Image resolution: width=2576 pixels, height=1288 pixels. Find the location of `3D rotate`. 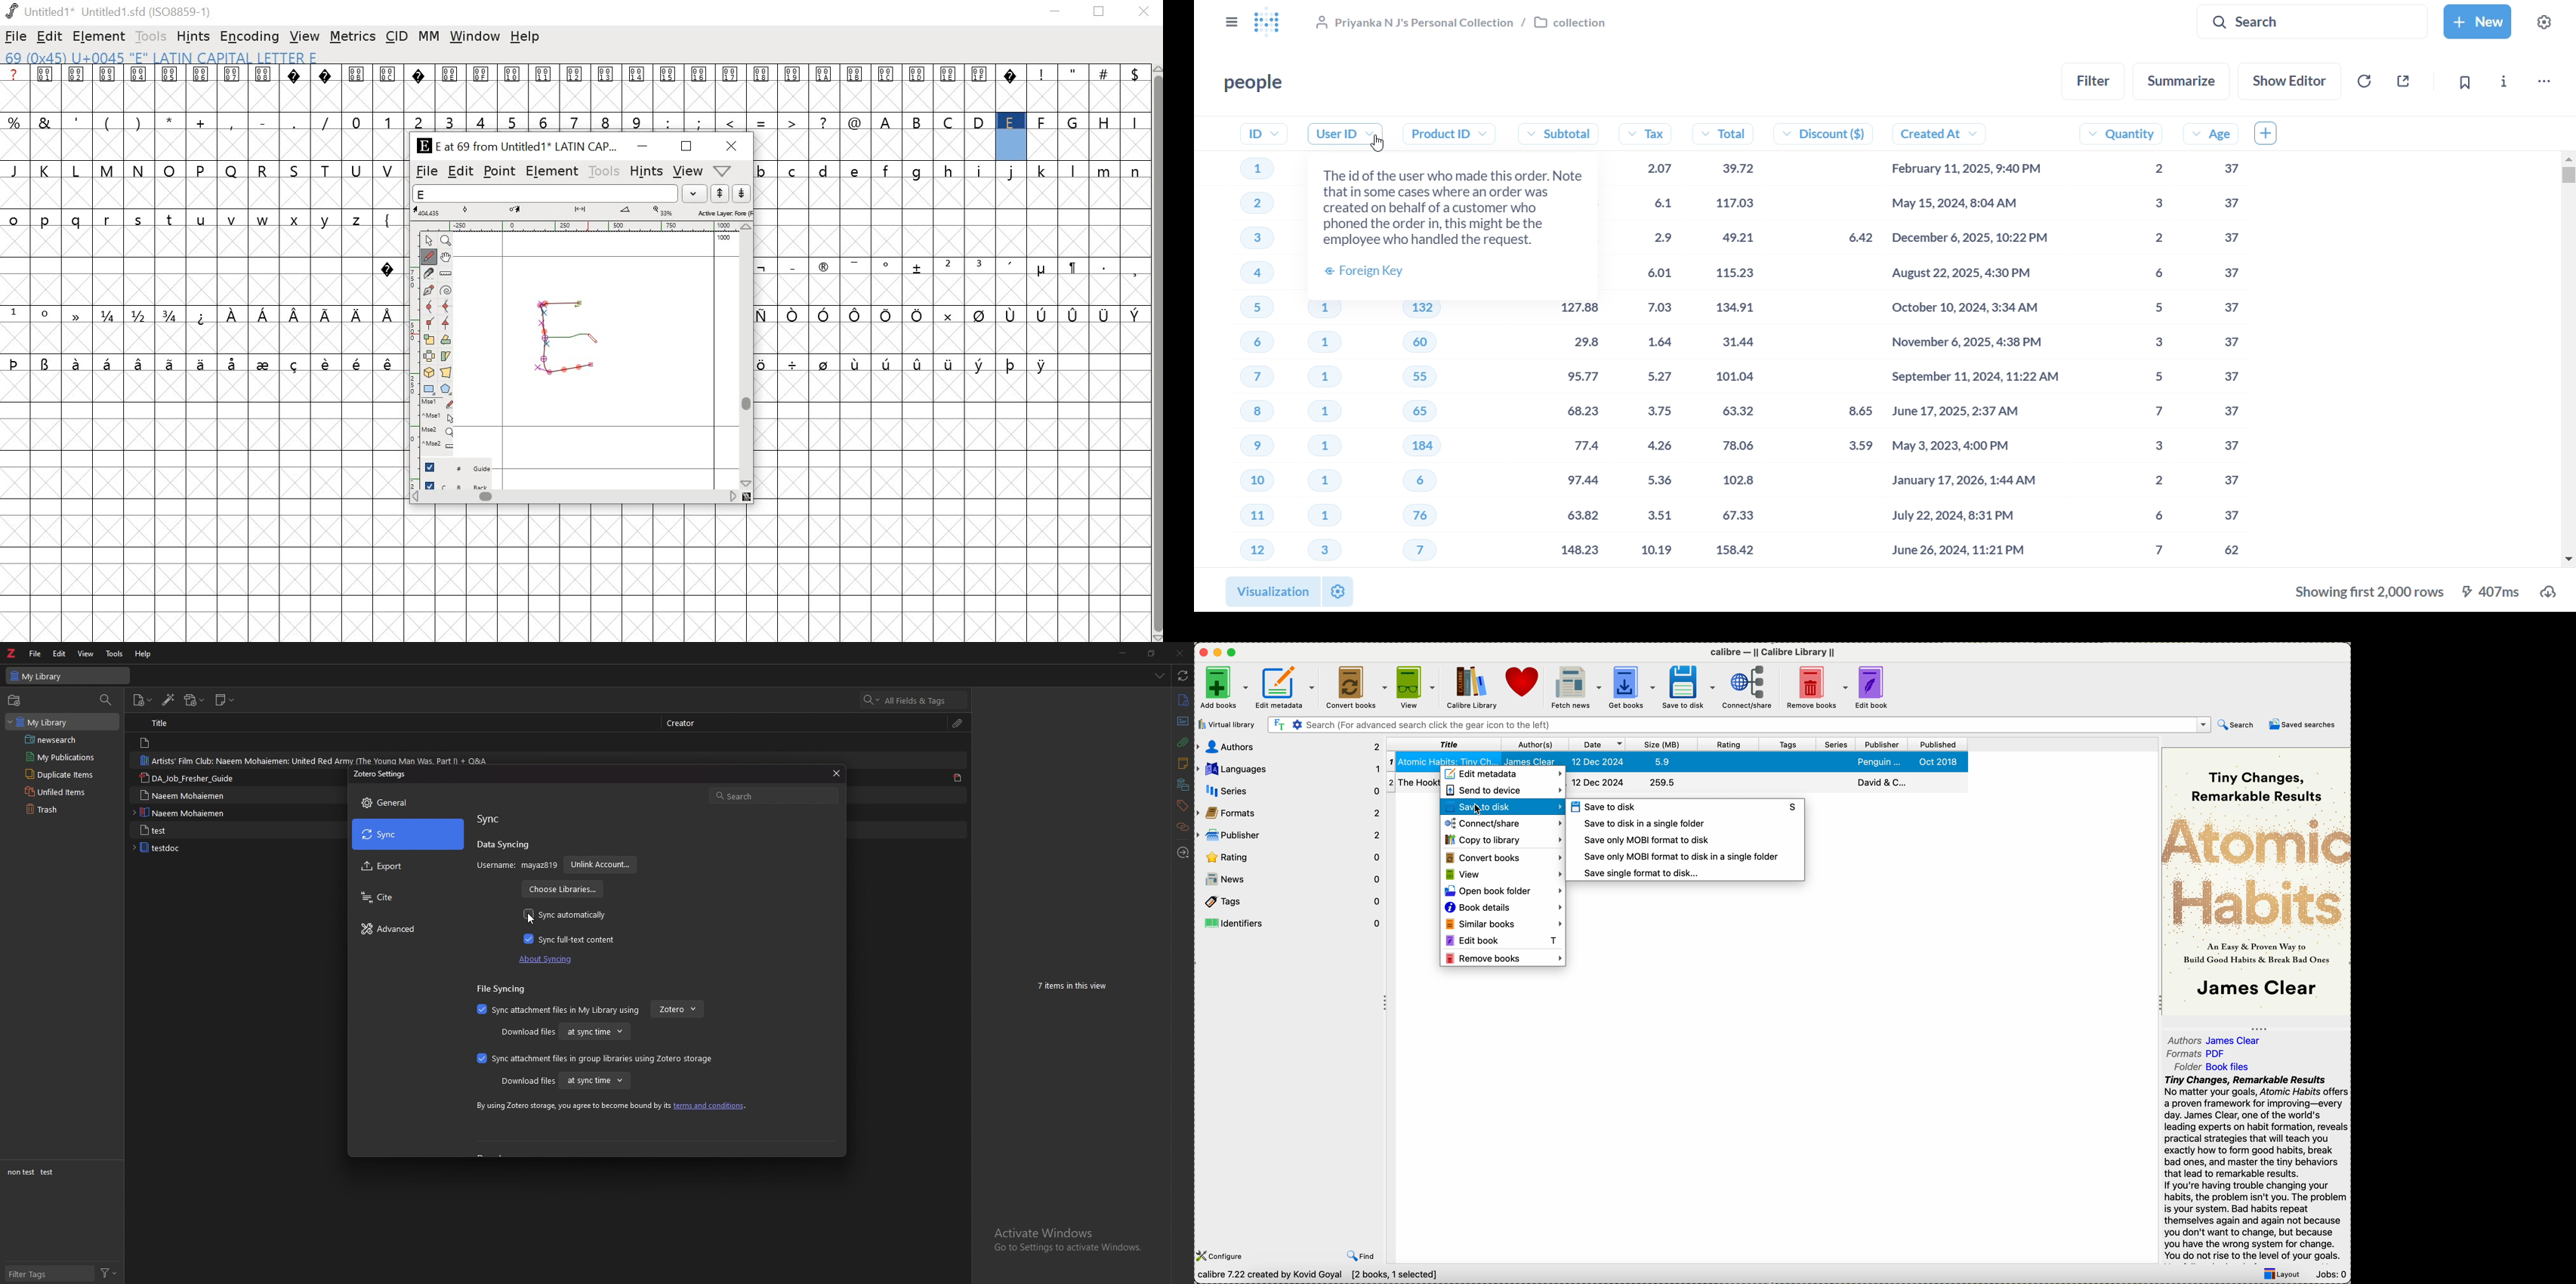

3D rotate is located at coordinates (429, 374).